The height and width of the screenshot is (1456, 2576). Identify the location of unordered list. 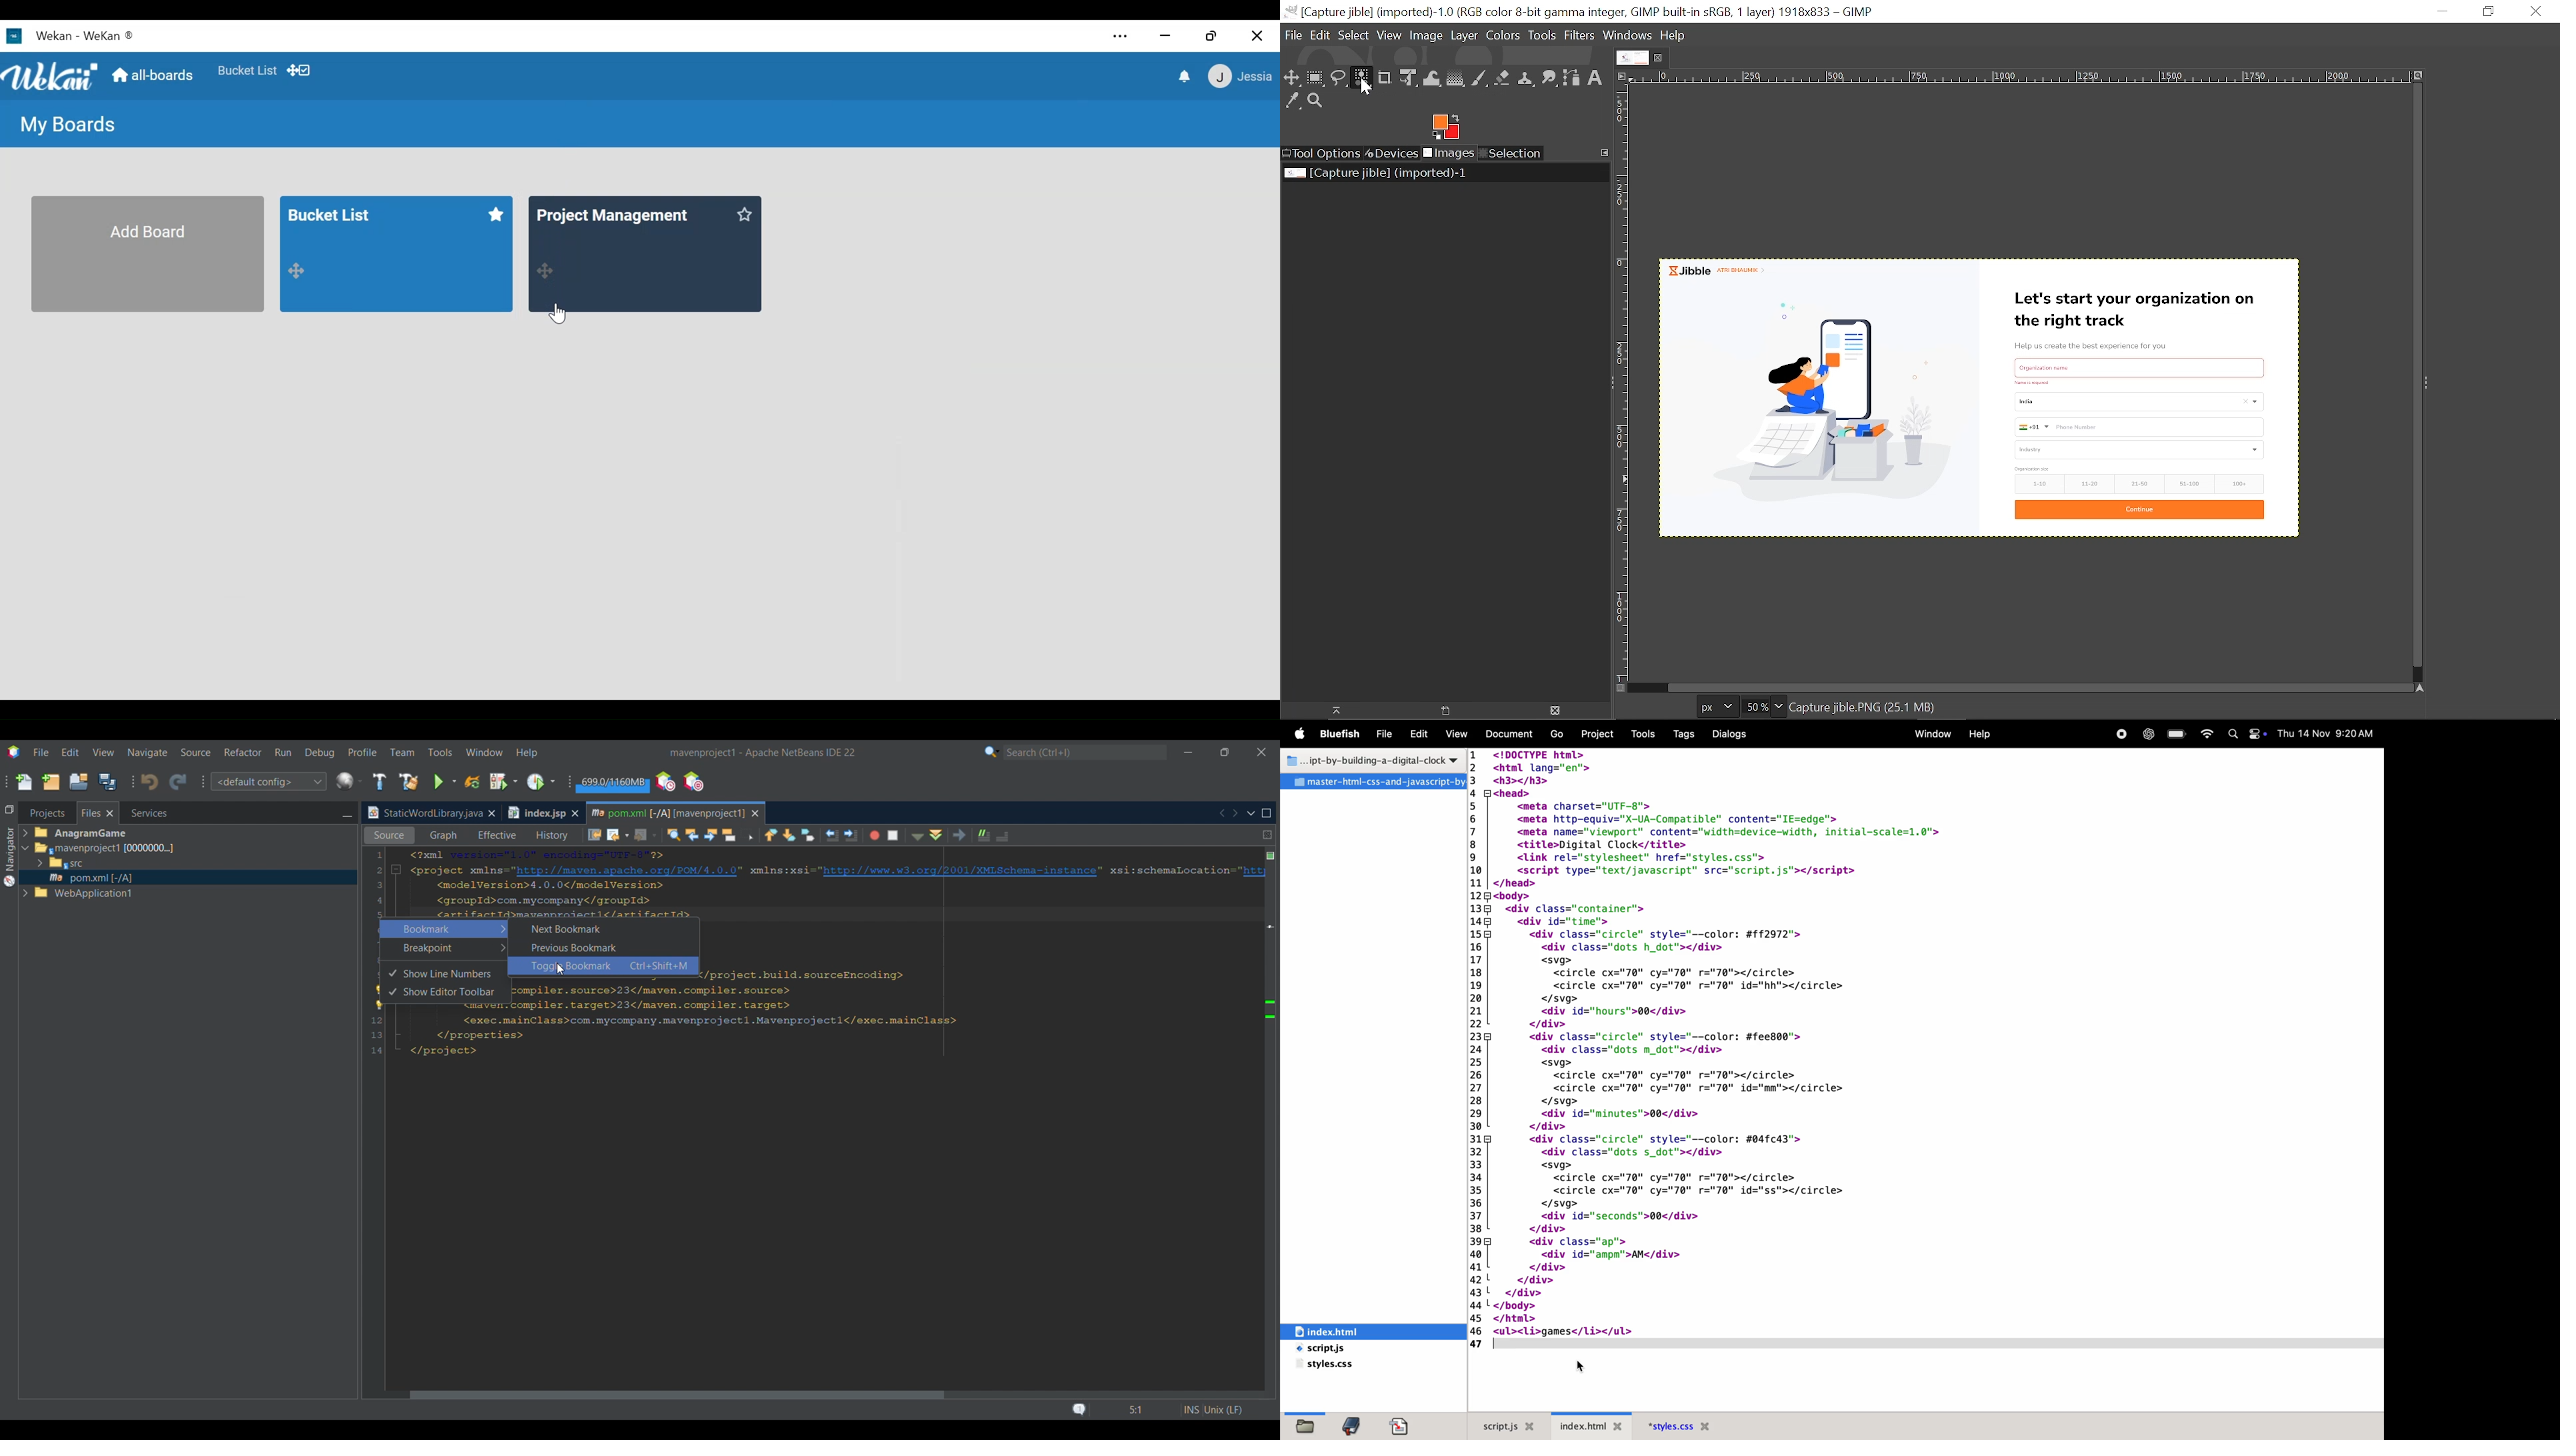
(1529, 1332).